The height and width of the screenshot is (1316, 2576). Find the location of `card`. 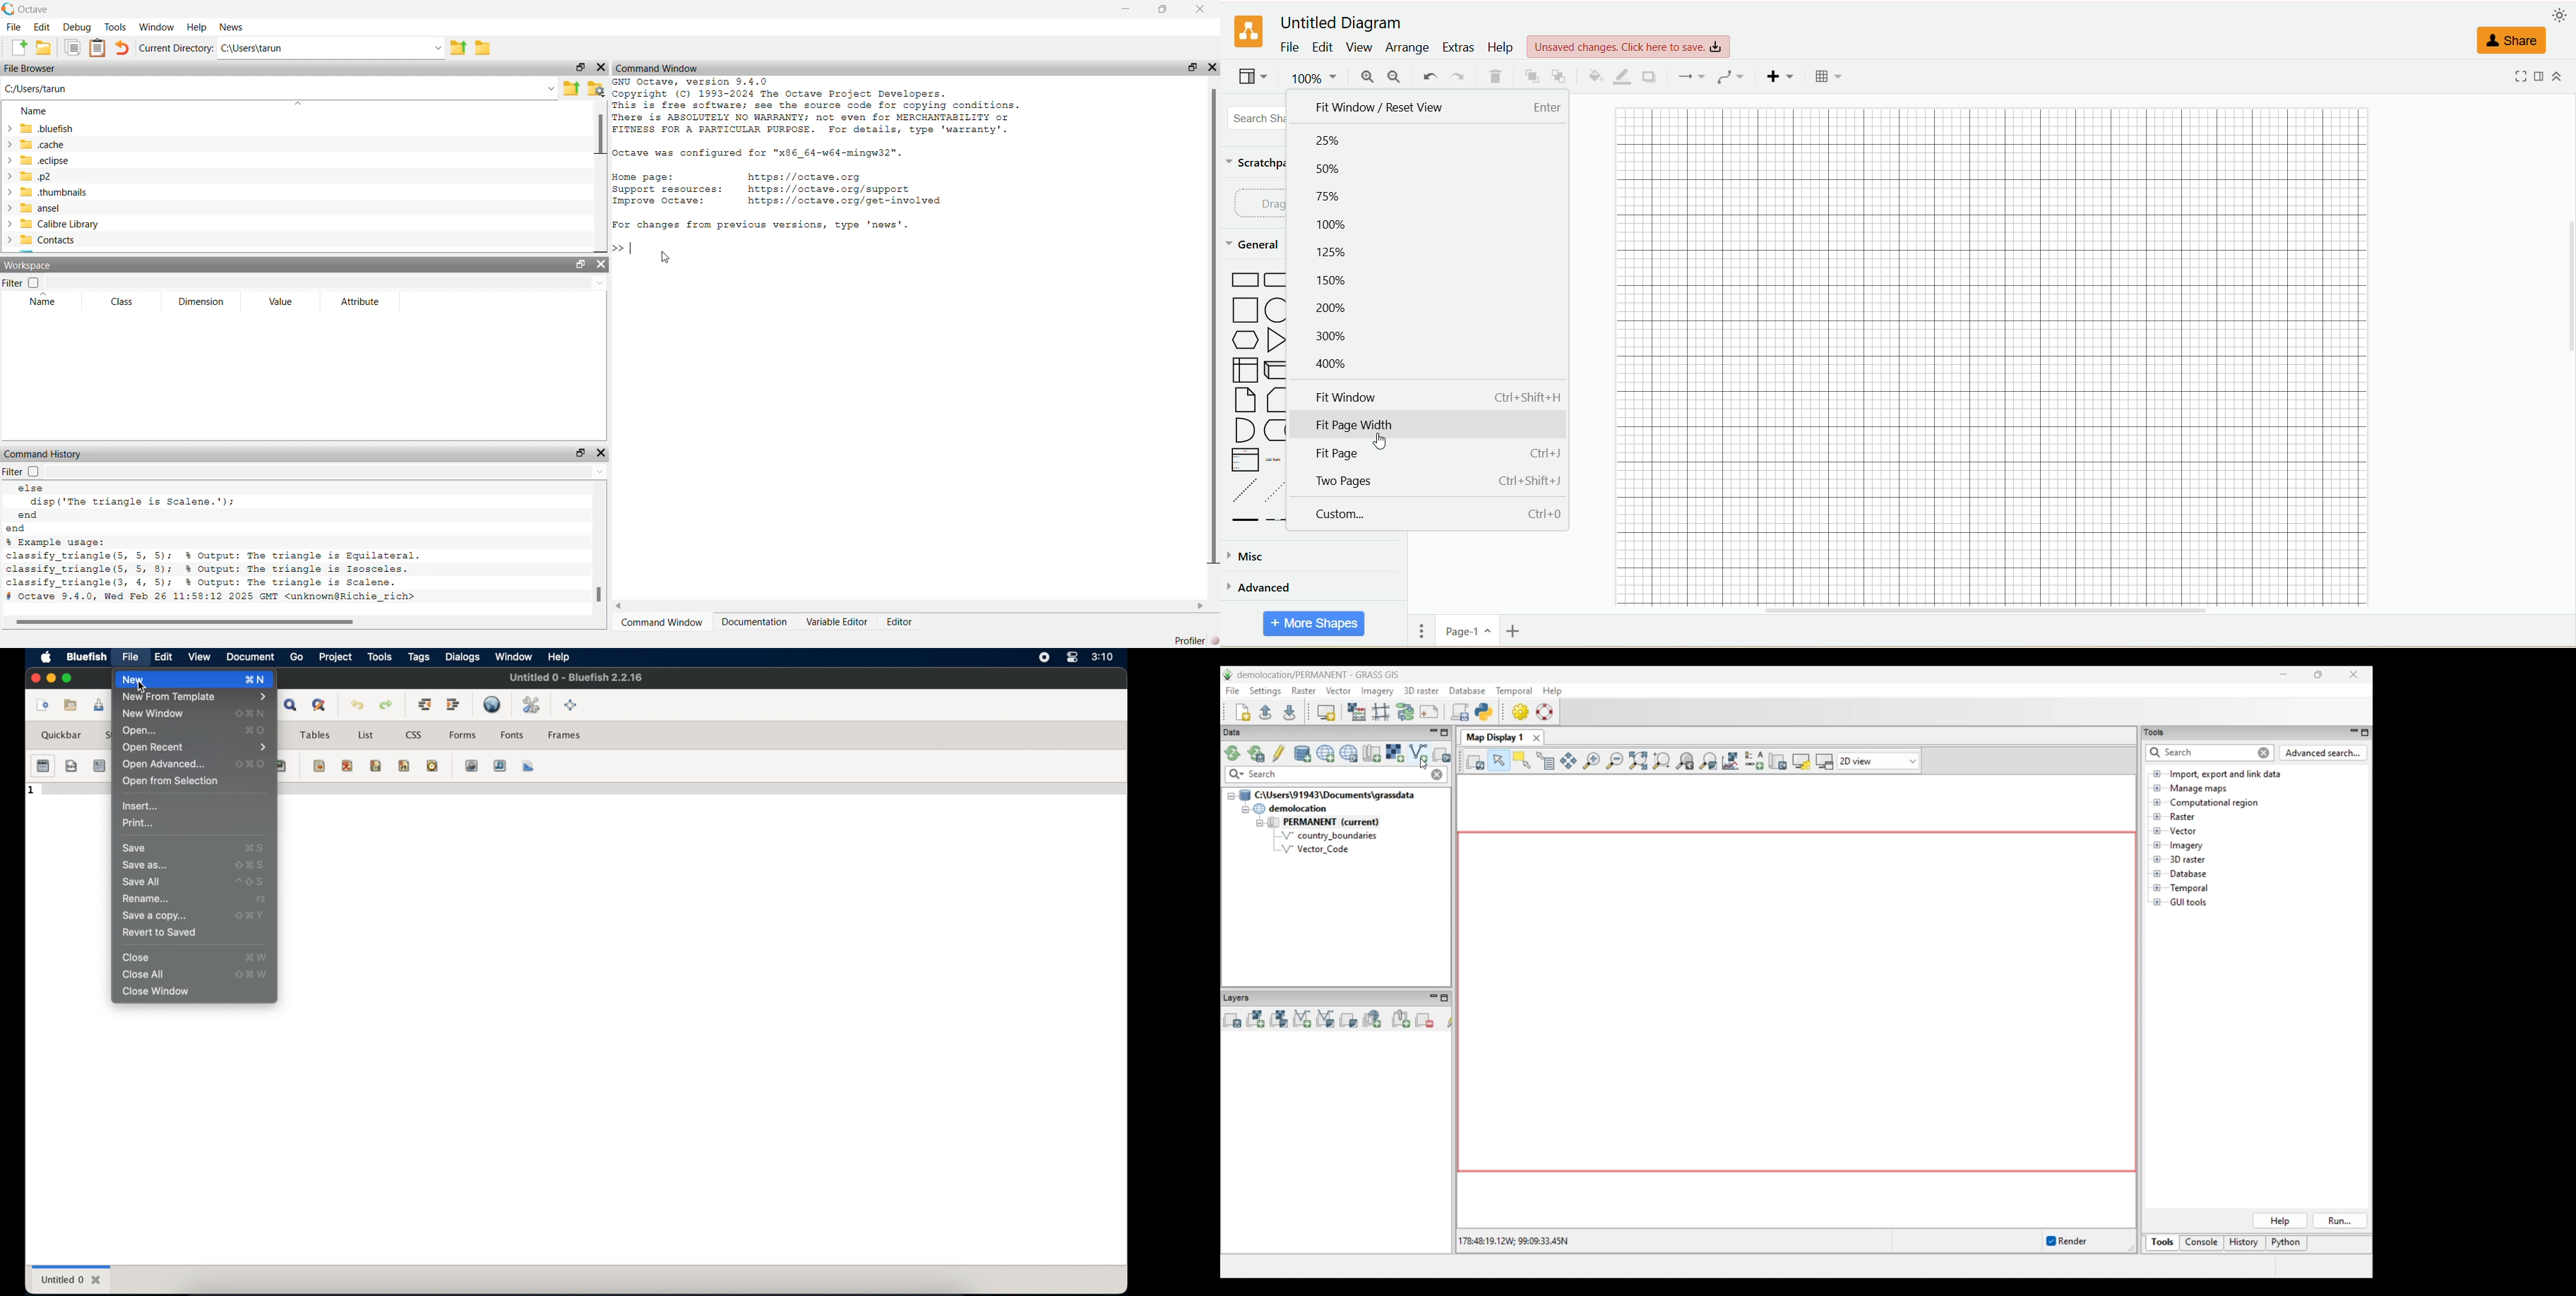

card is located at coordinates (1275, 400).